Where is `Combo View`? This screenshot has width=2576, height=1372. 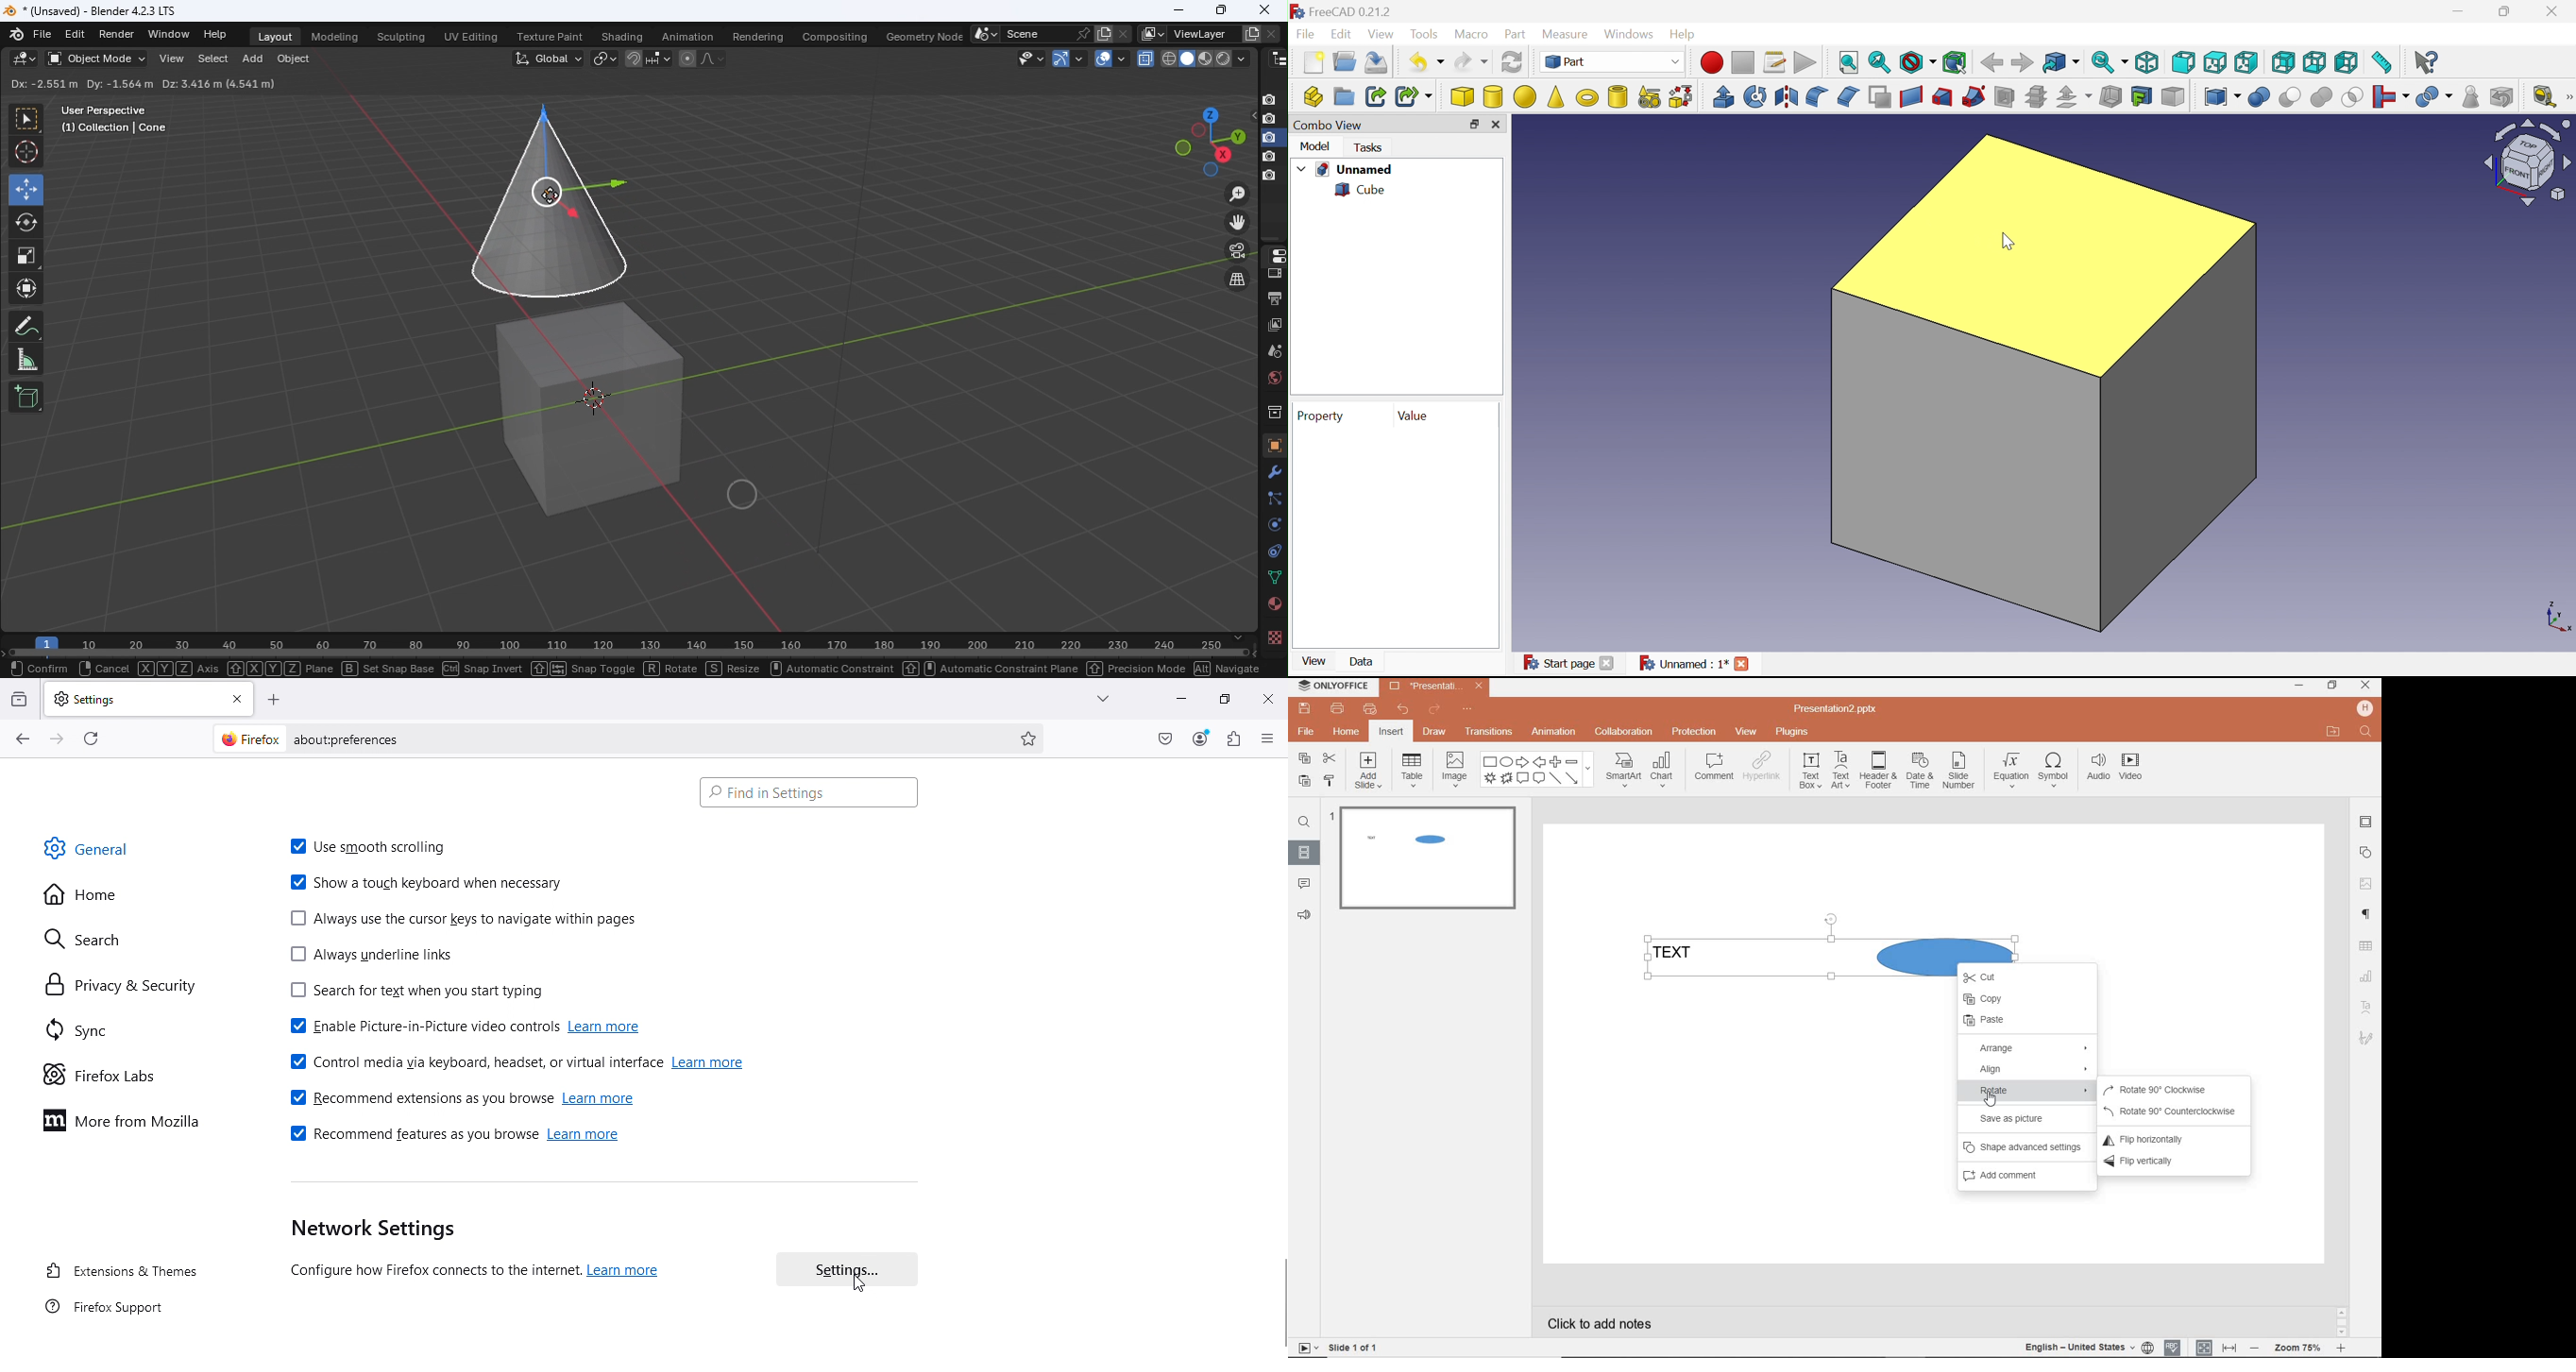 Combo View is located at coordinates (1328, 125).